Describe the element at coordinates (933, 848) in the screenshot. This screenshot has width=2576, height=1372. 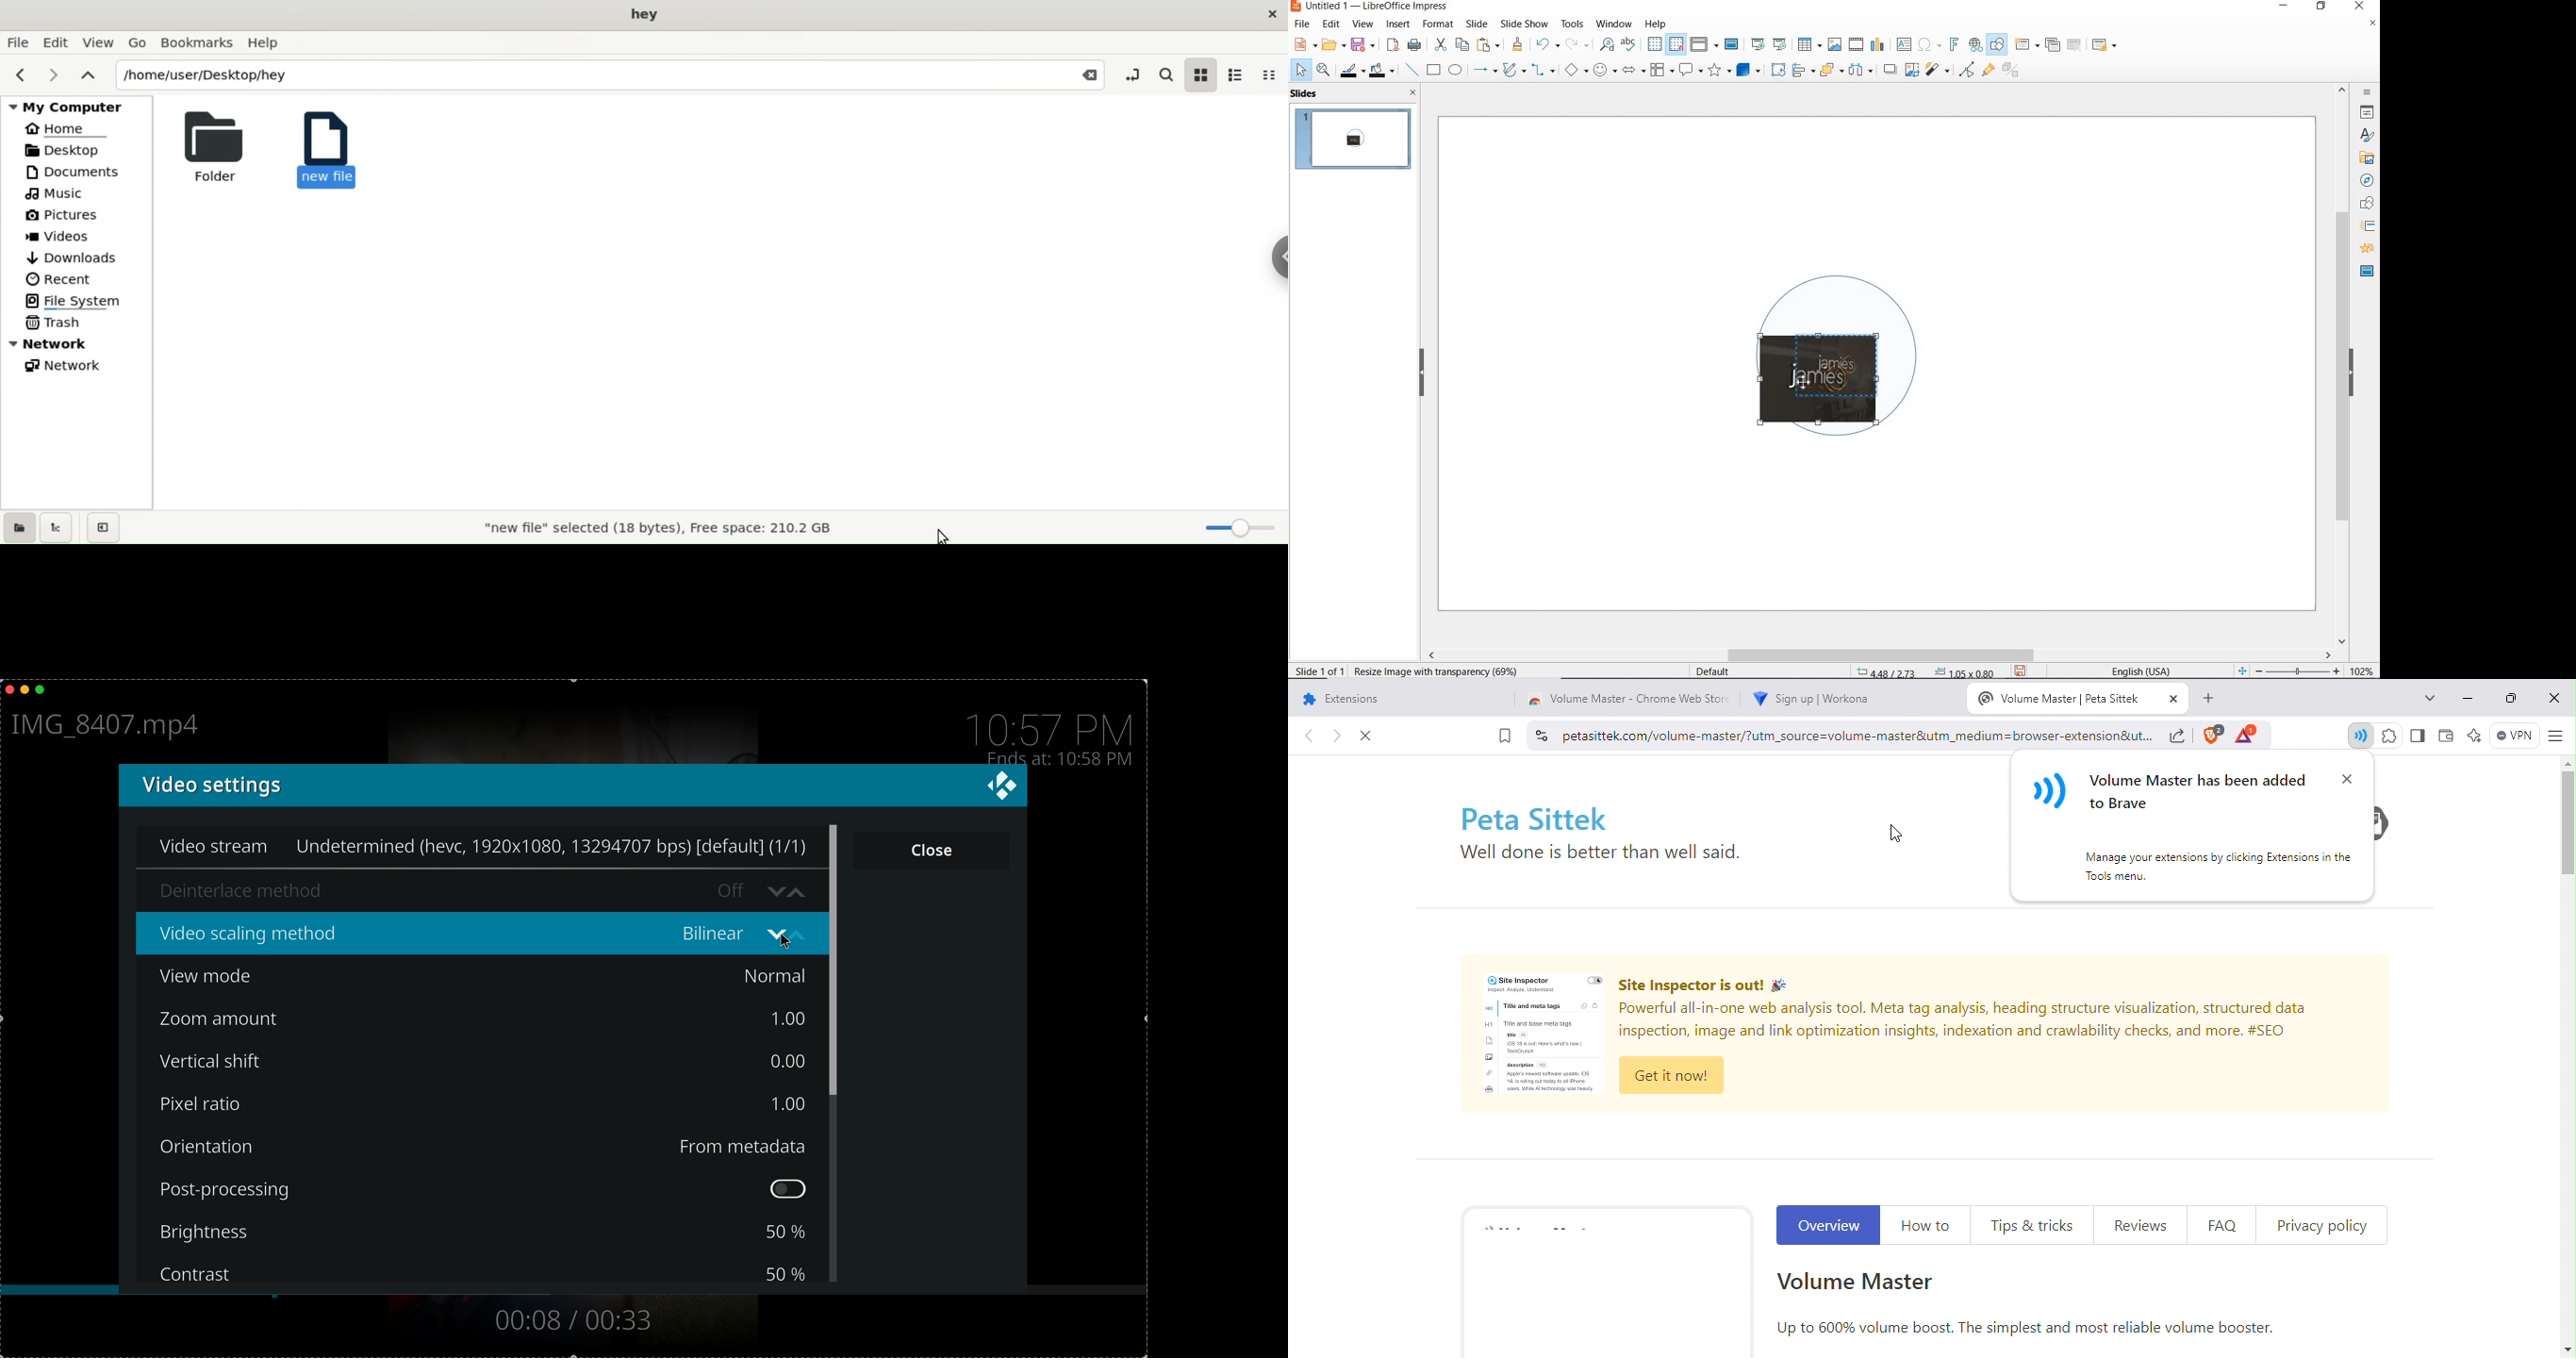
I see `close` at that location.